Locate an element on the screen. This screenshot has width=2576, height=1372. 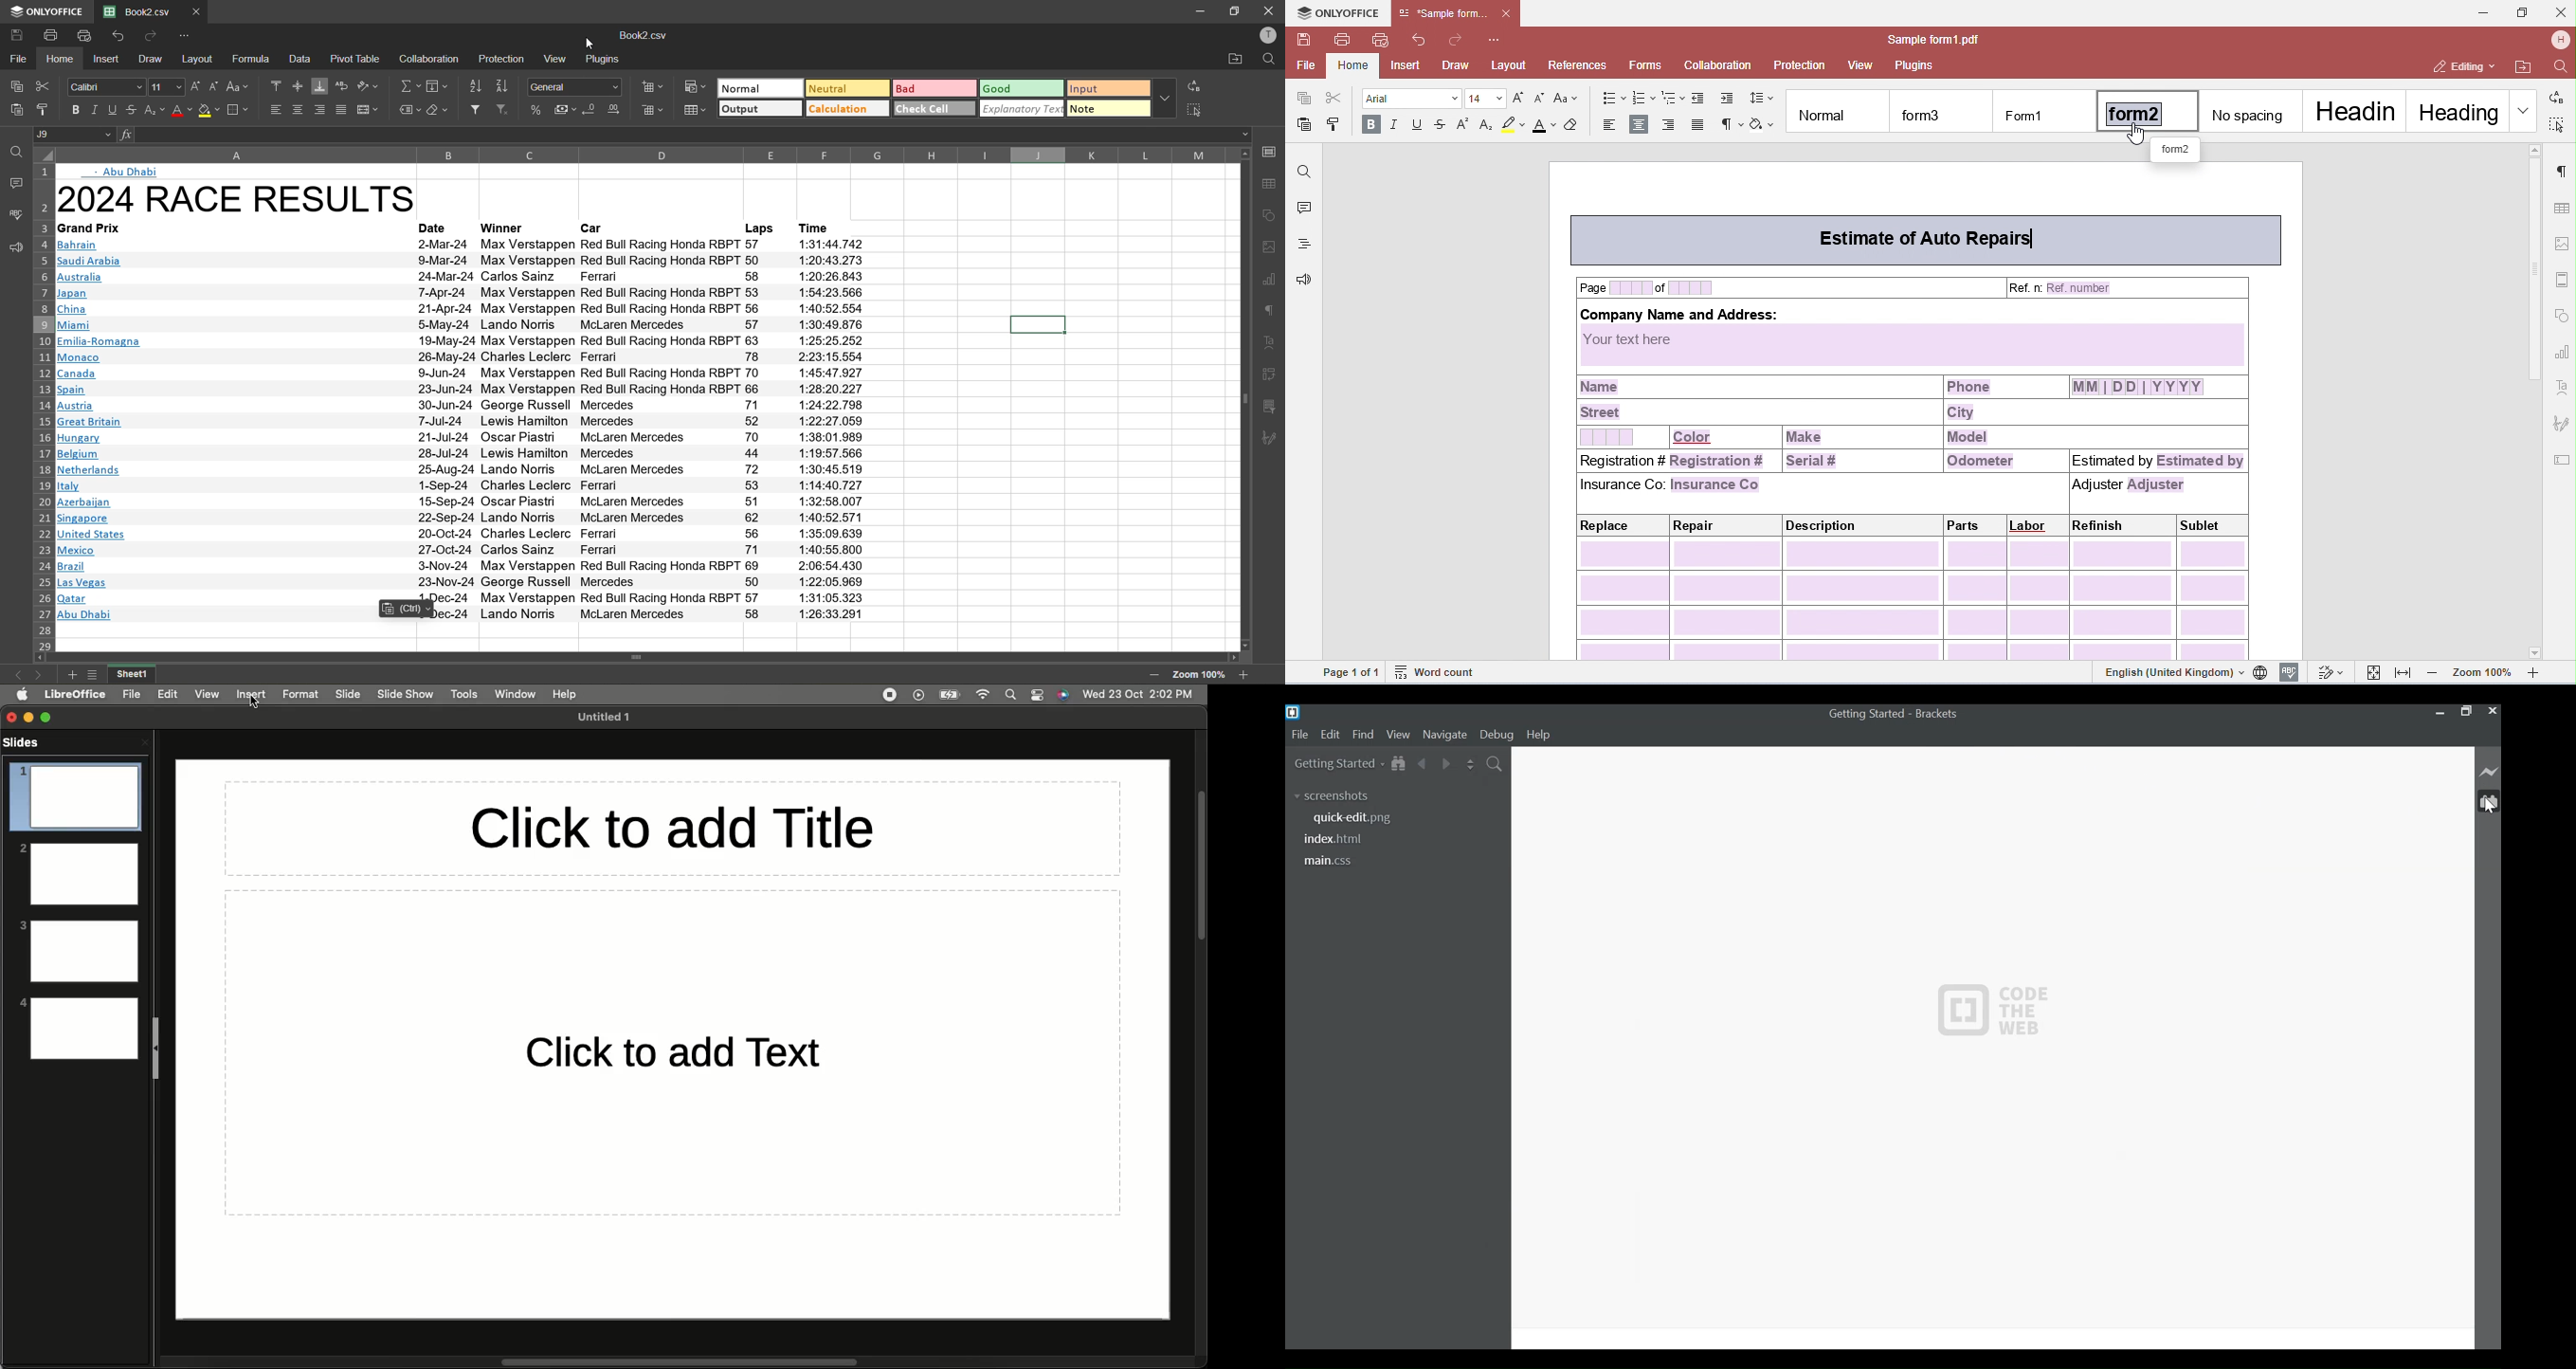
replace is located at coordinates (1197, 86).